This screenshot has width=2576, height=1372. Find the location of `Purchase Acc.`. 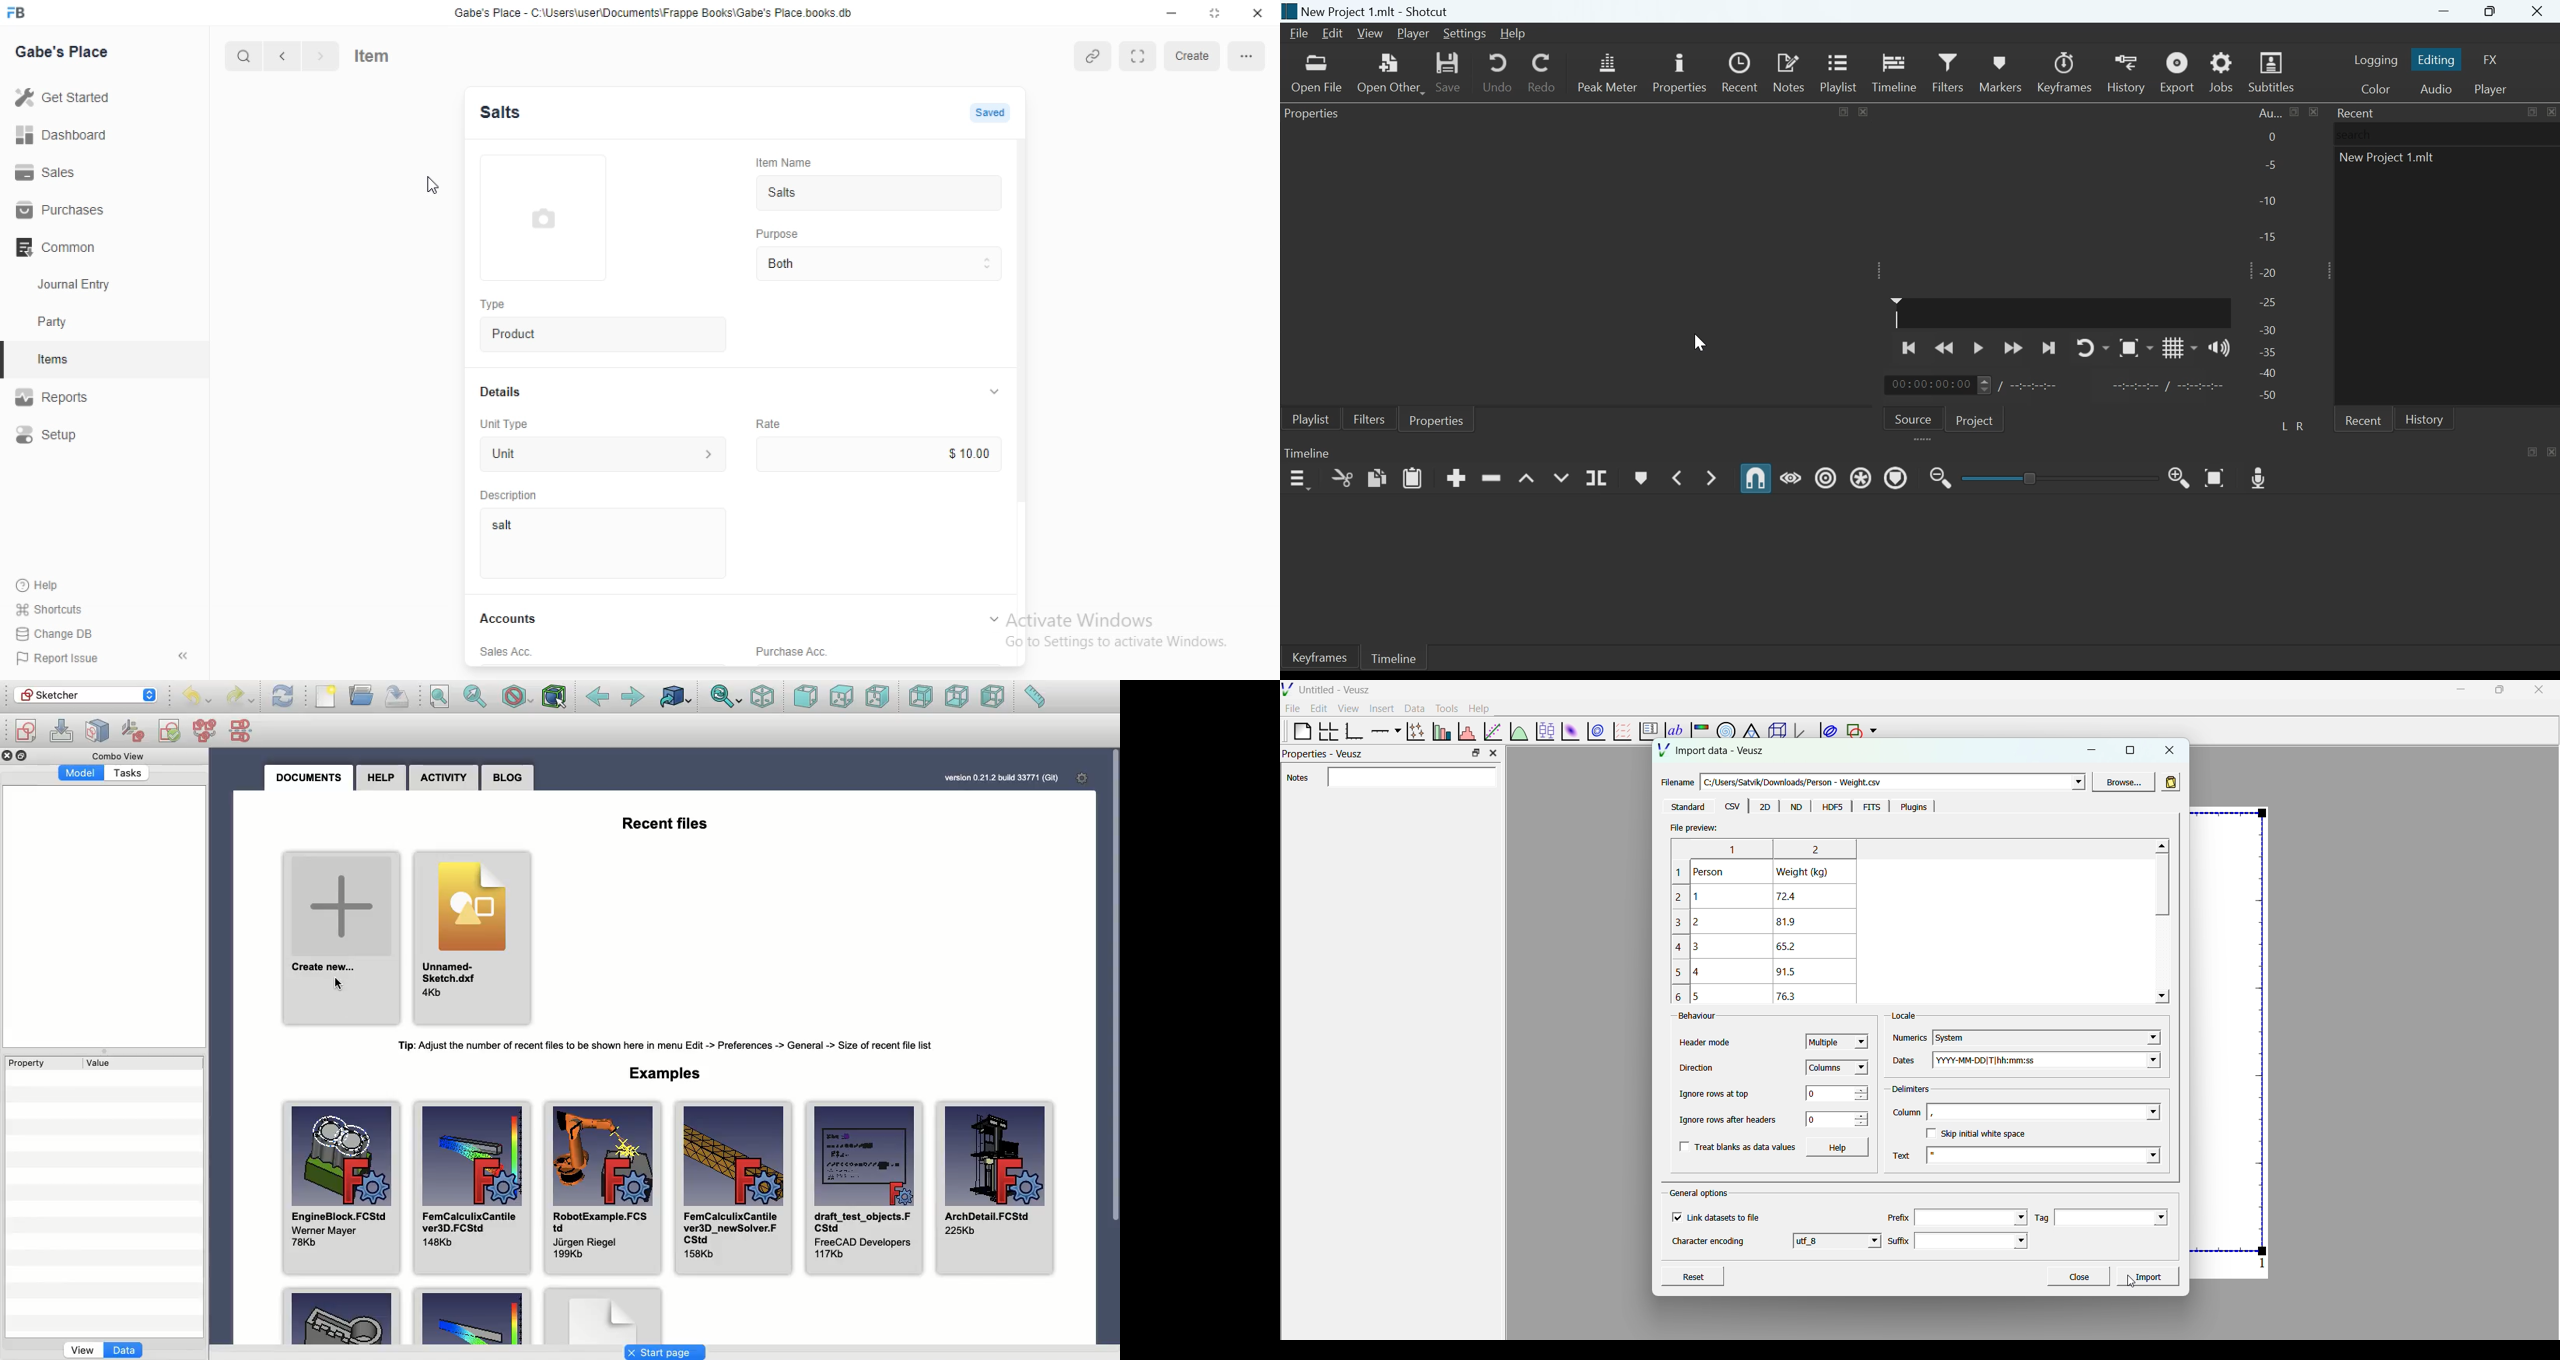

Purchase Acc. is located at coordinates (791, 652).